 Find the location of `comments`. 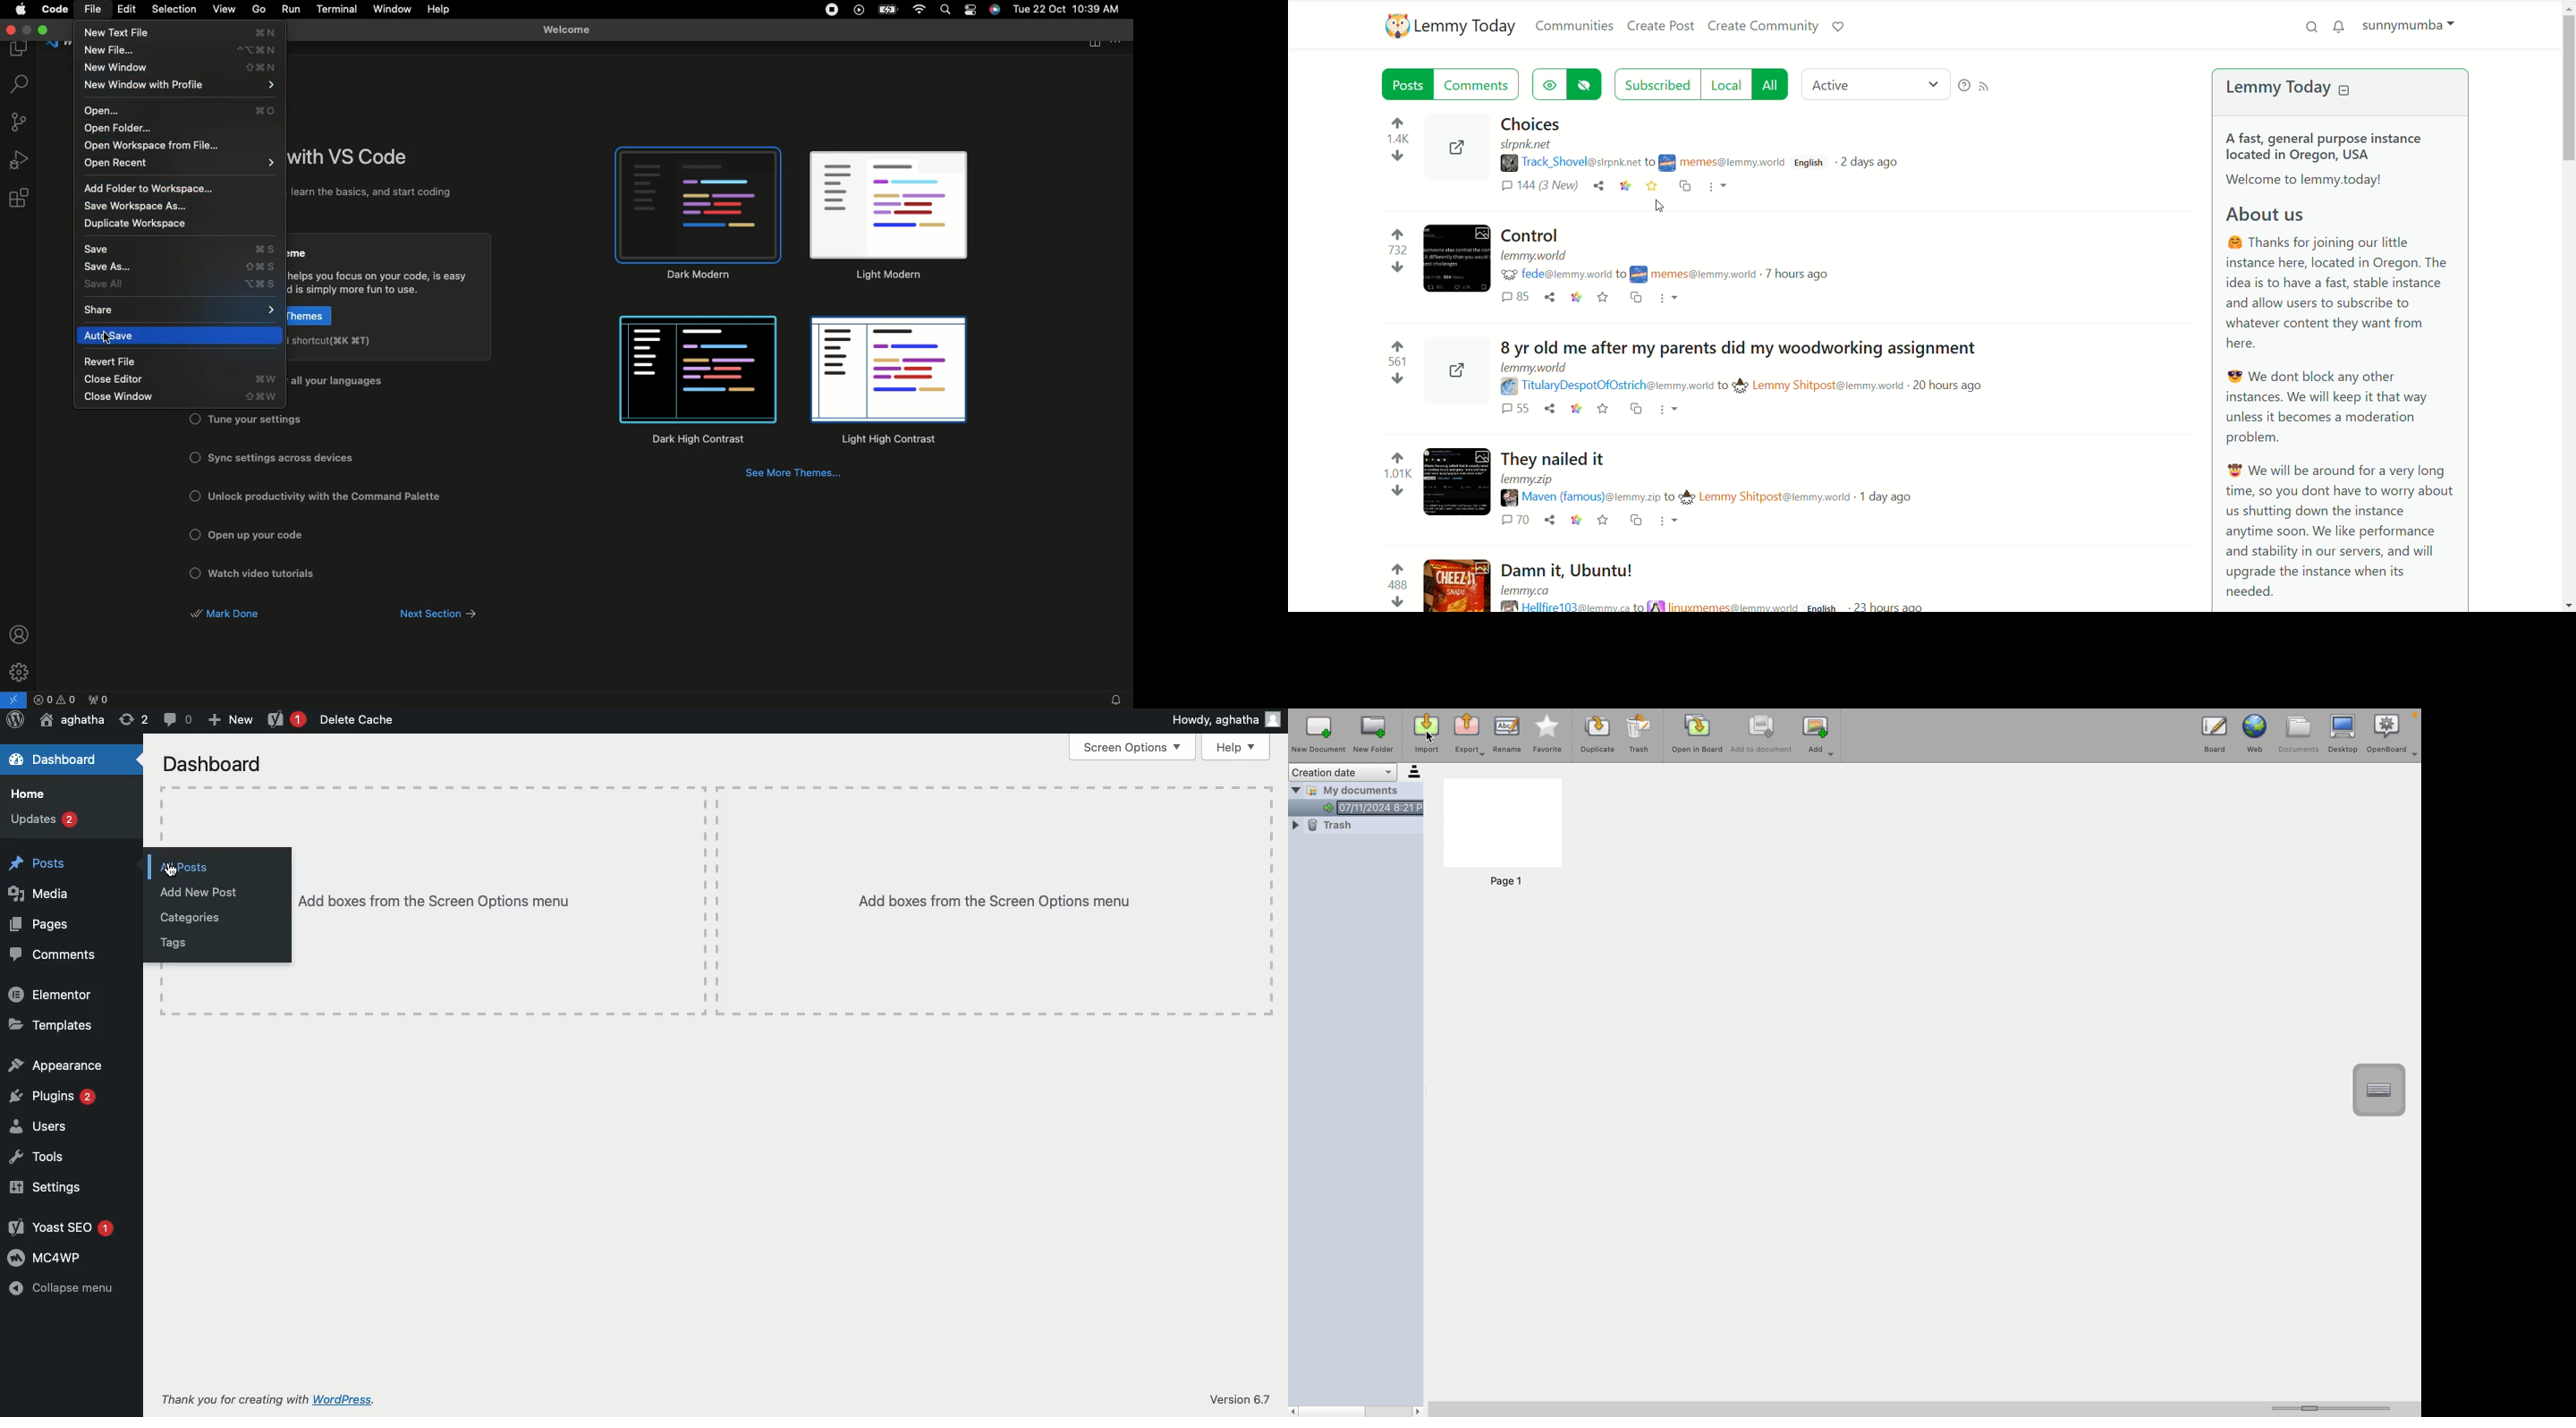

comments is located at coordinates (1505, 409).